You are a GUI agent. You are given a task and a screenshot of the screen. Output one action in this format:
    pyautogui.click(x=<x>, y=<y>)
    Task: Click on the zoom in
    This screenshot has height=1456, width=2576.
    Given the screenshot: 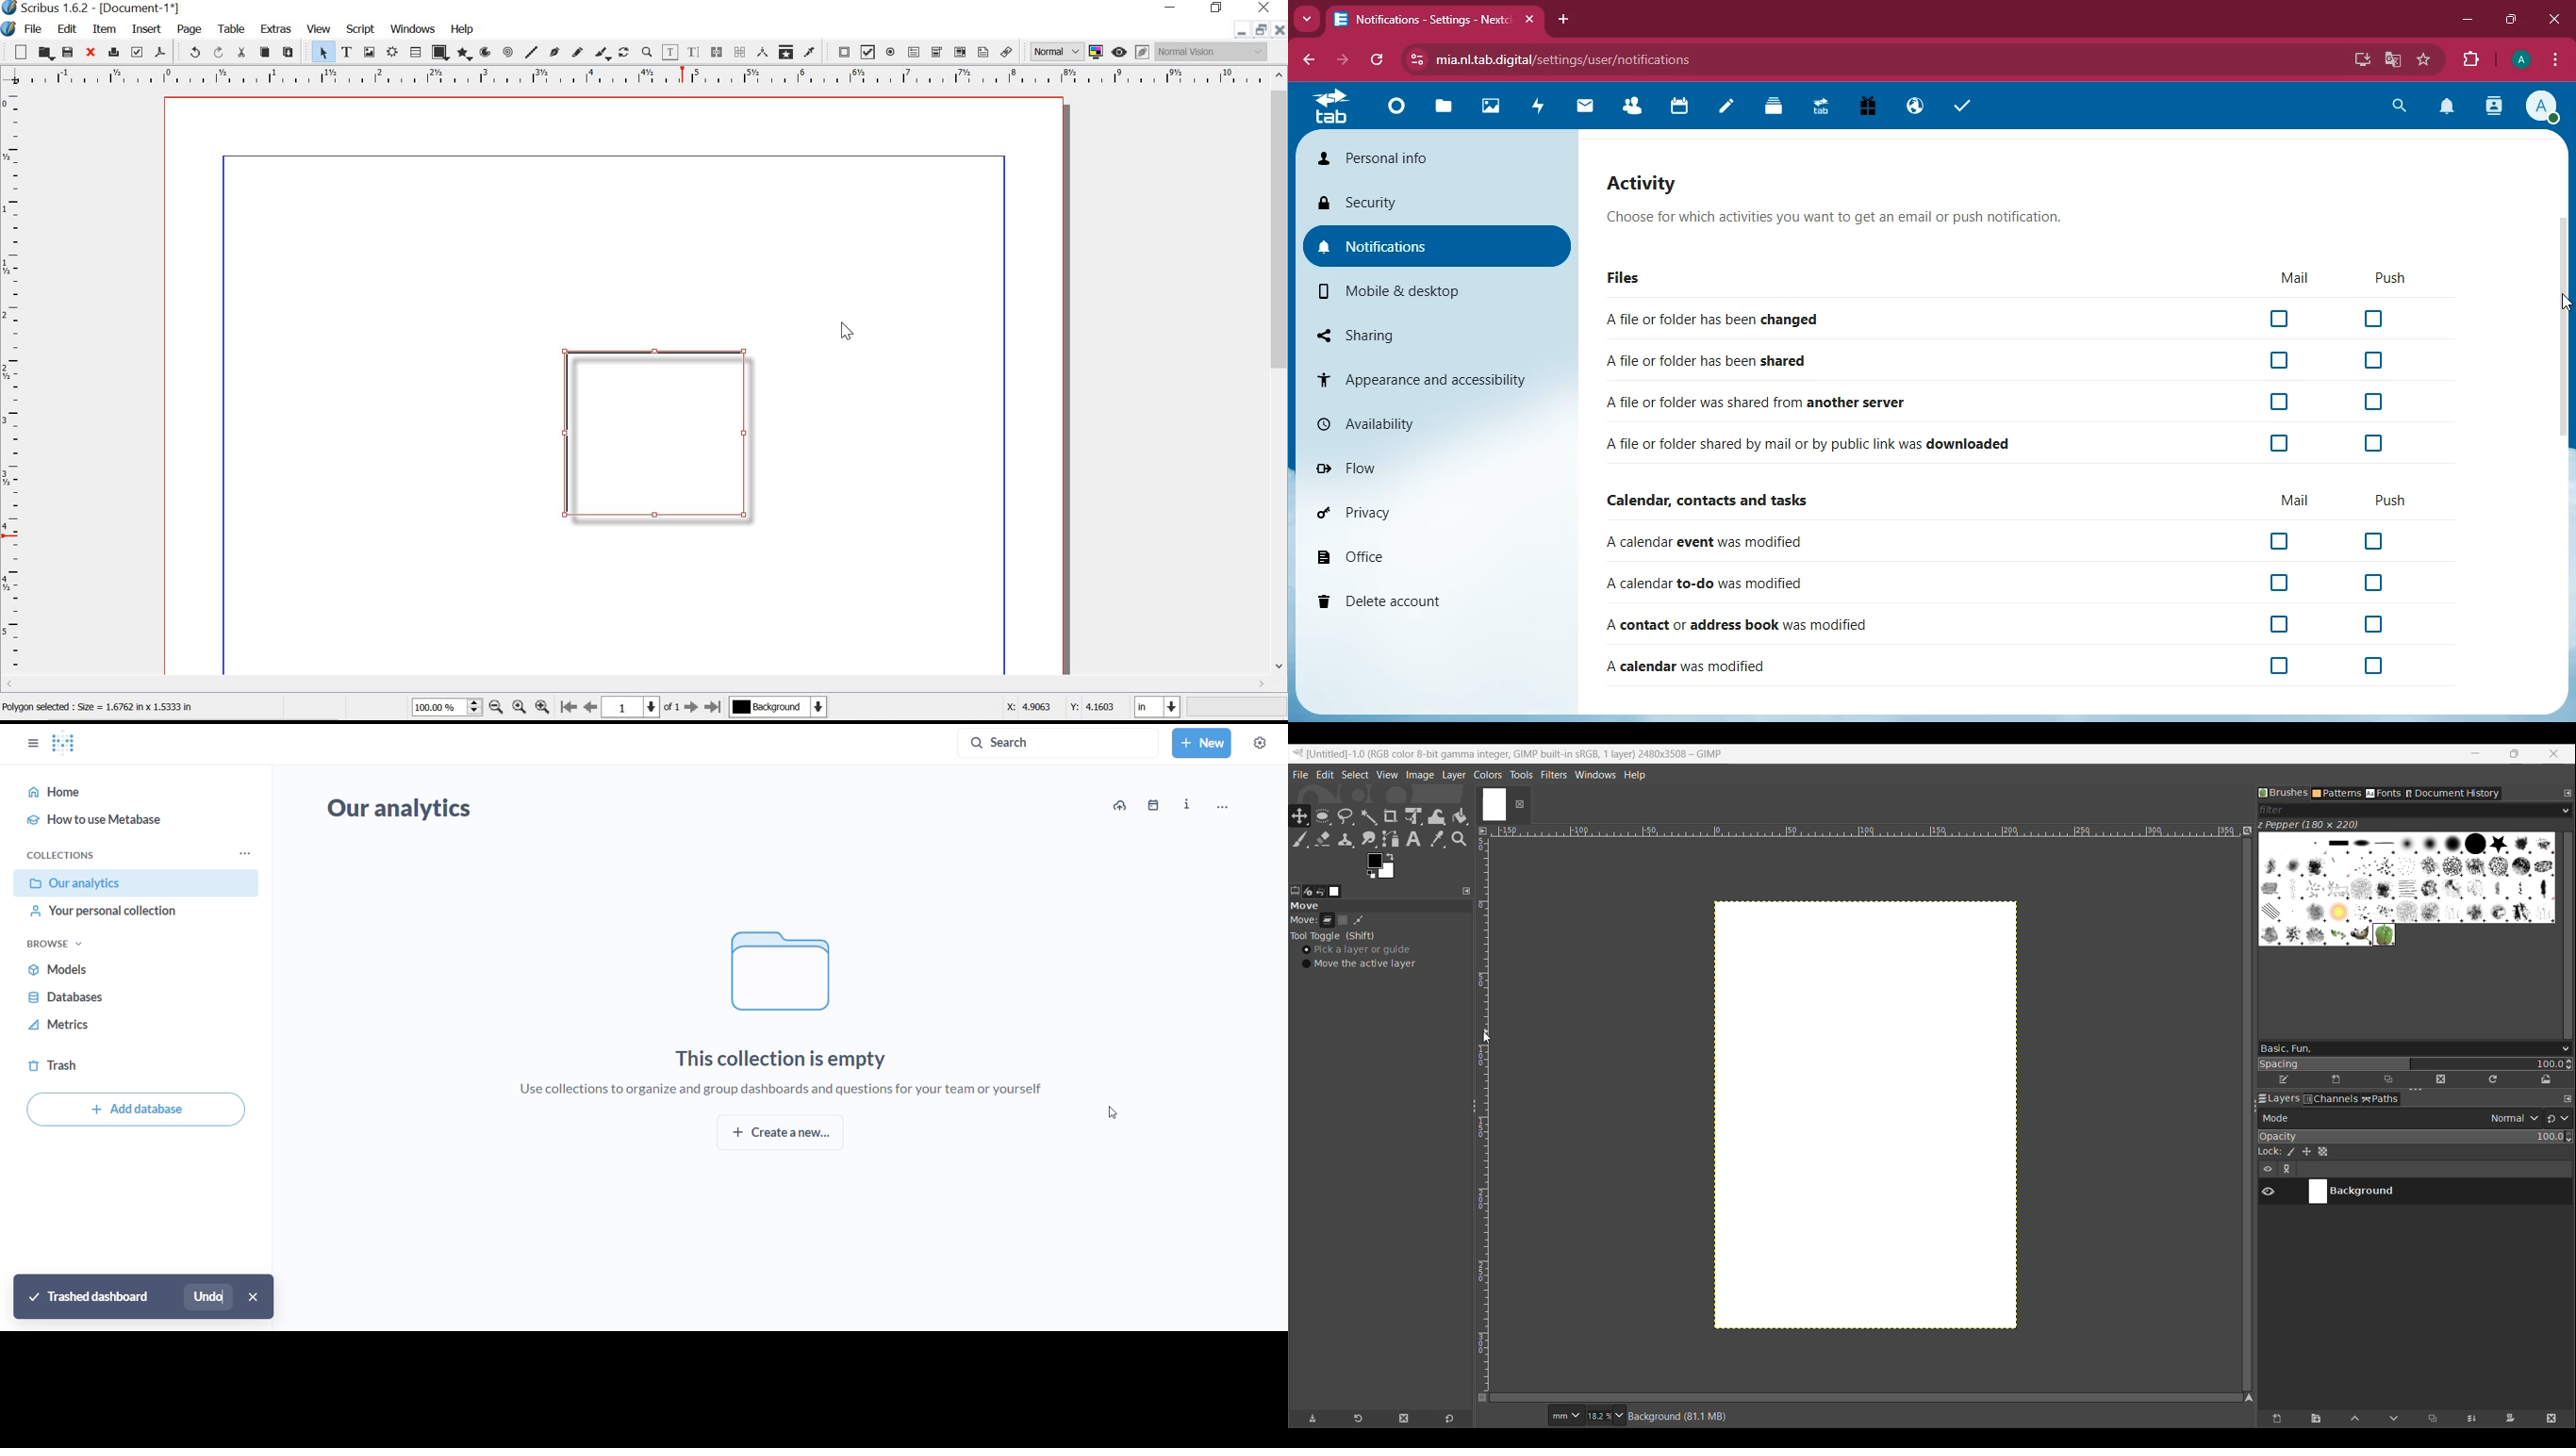 What is the action you would take?
    pyautogui.click(x=542, y=704)
    